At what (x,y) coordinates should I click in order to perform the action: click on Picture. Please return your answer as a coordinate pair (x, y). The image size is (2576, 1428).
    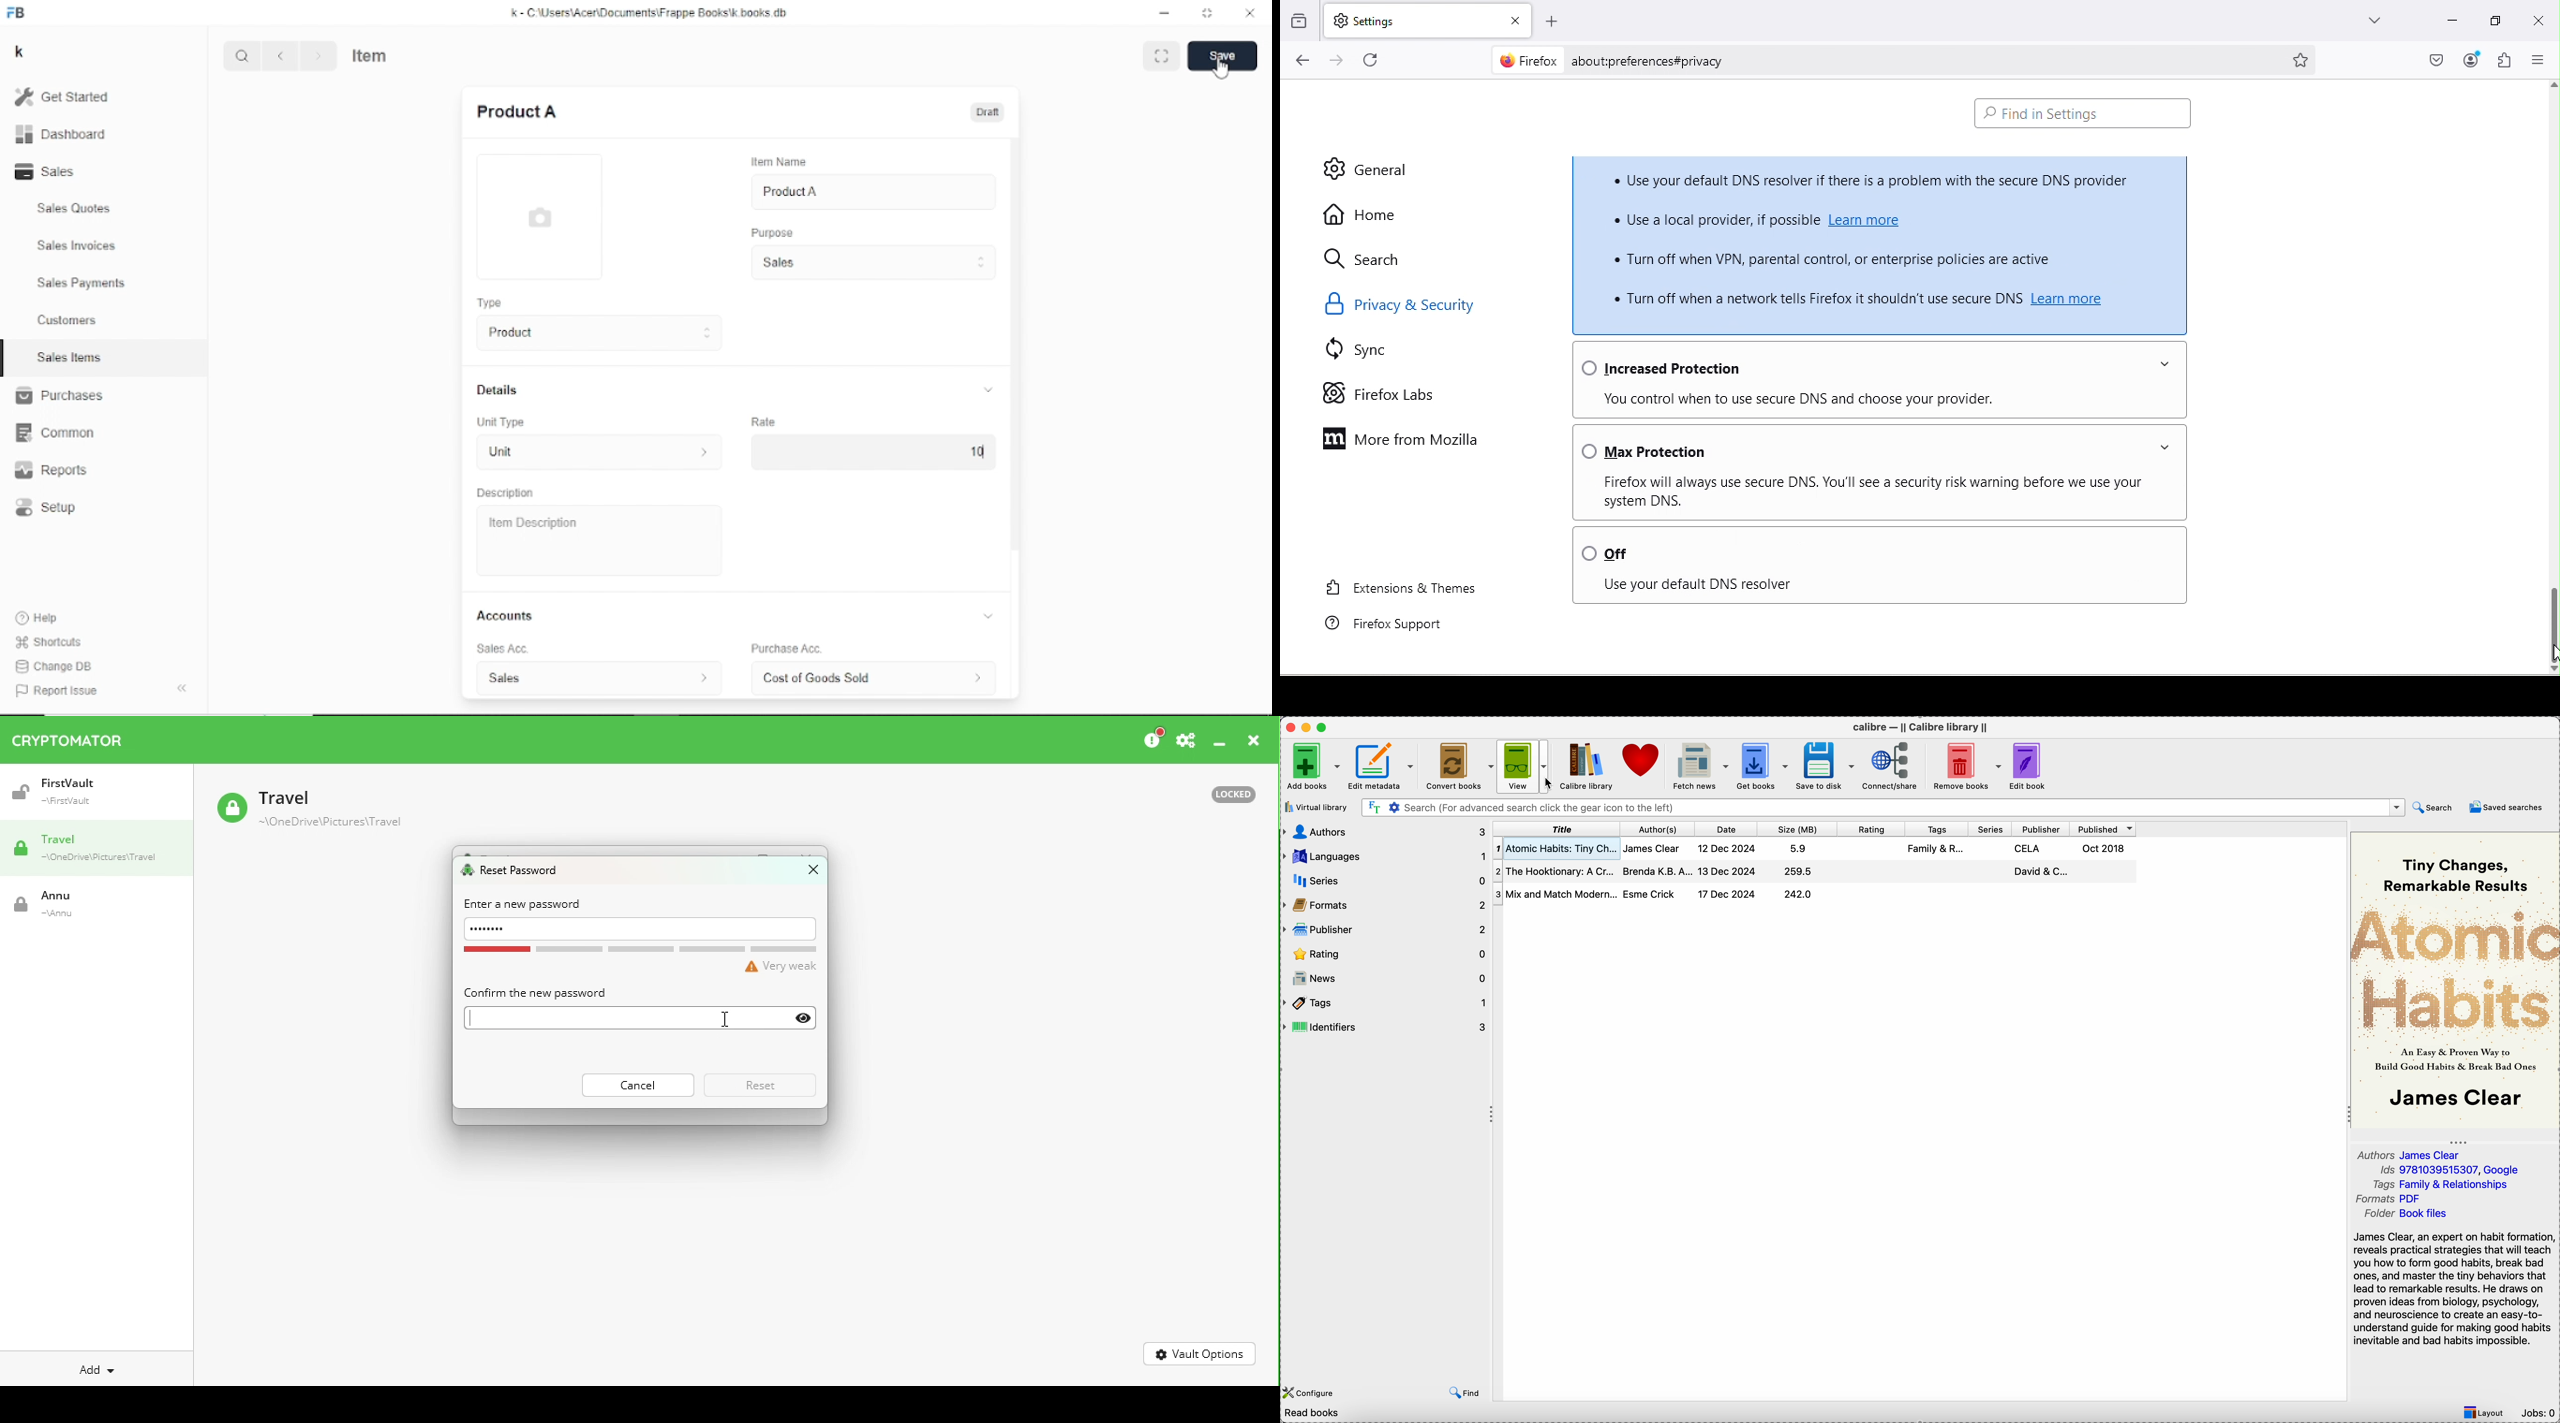
    Looking at the image, I should click on (539, 217).